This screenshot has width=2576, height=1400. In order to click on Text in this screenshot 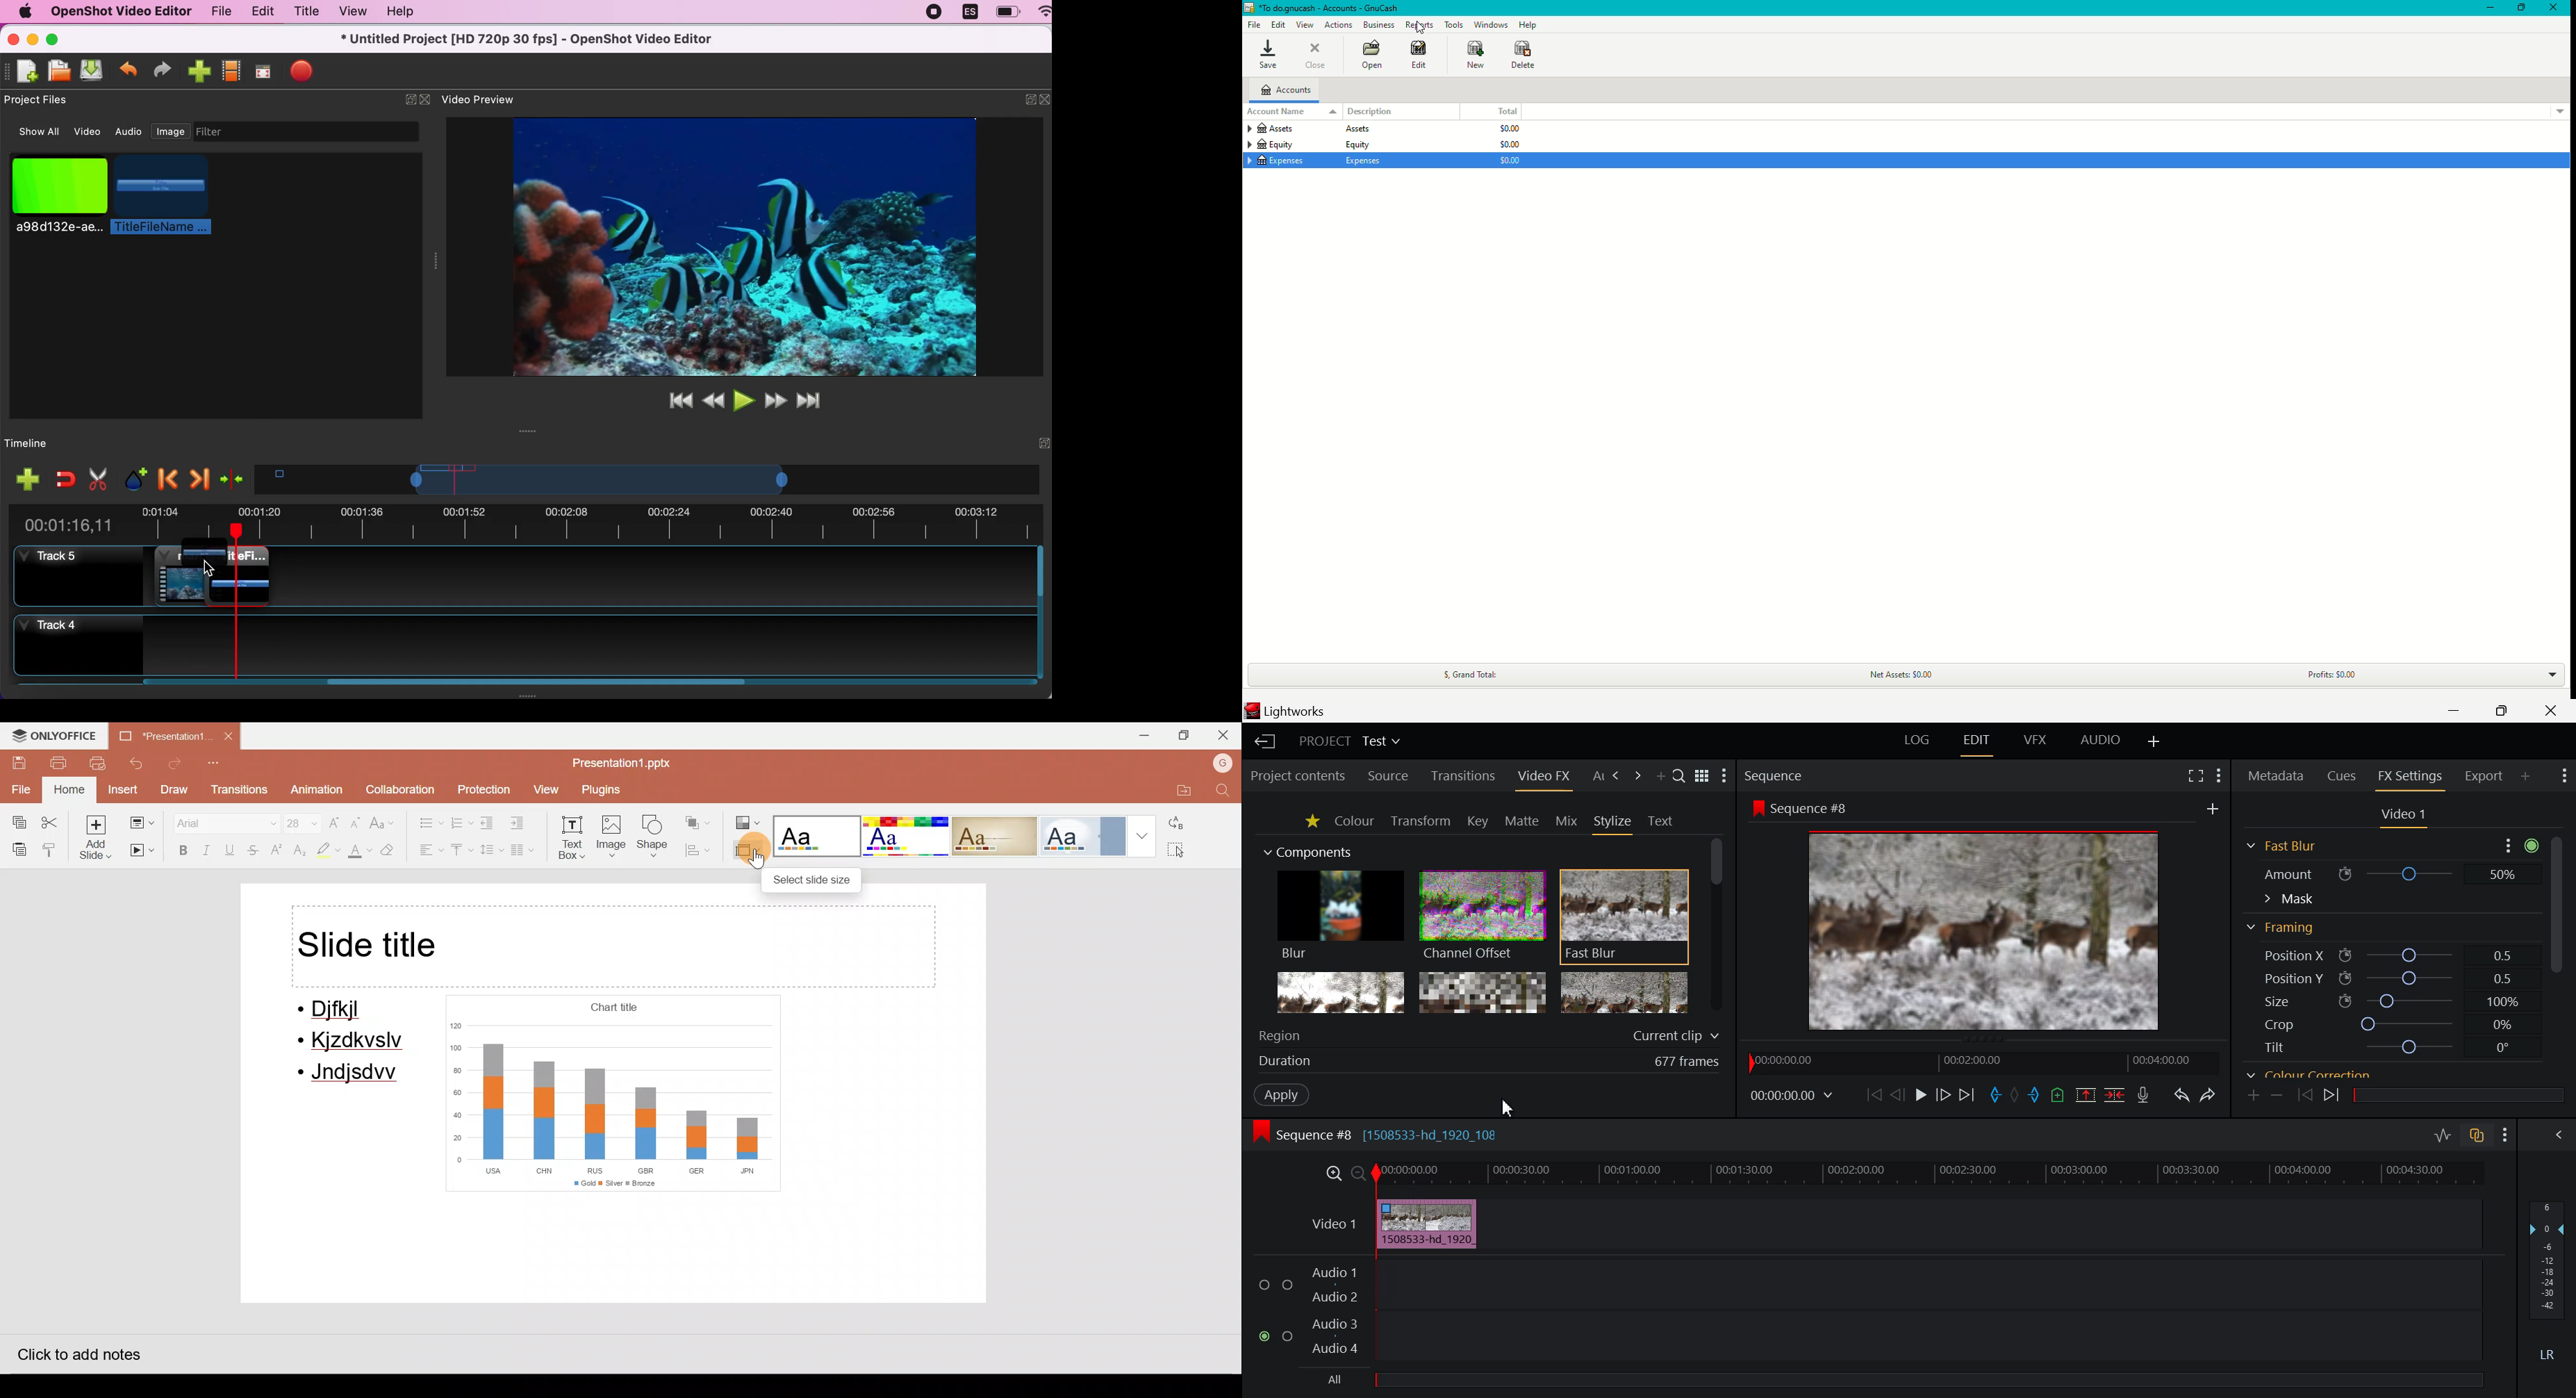, I will do `click(1660, 821)`.